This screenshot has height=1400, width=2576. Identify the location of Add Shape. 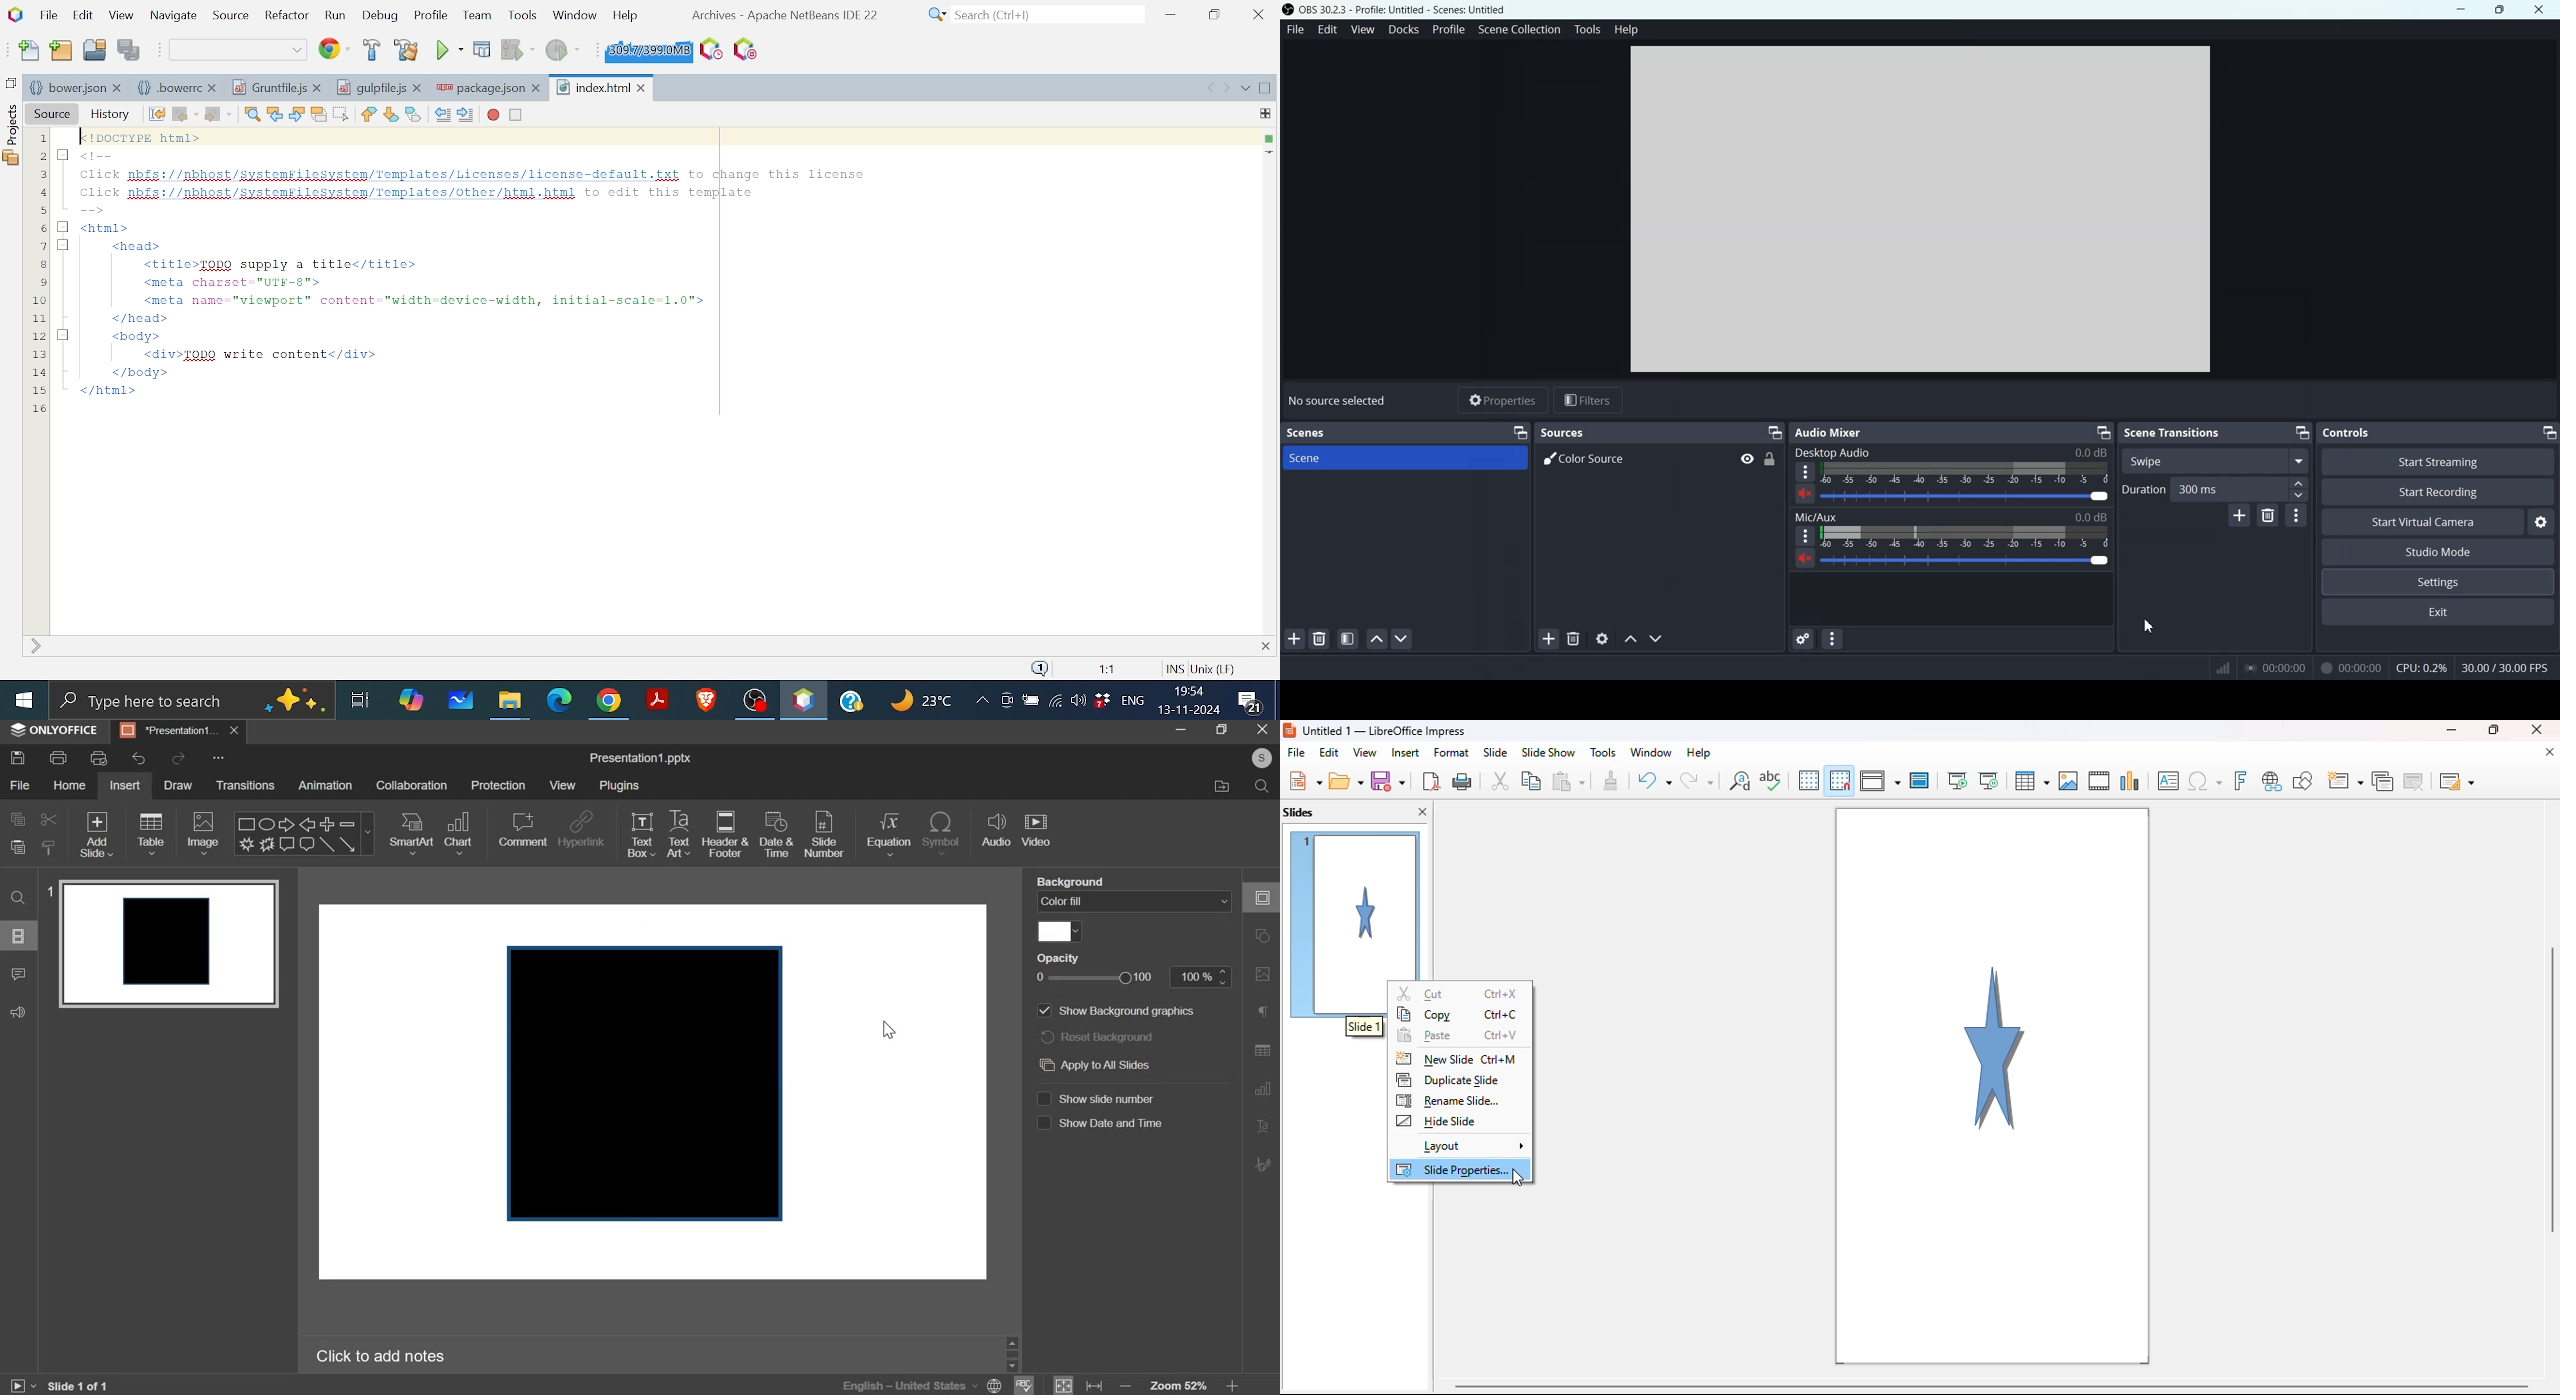
(328, 824).